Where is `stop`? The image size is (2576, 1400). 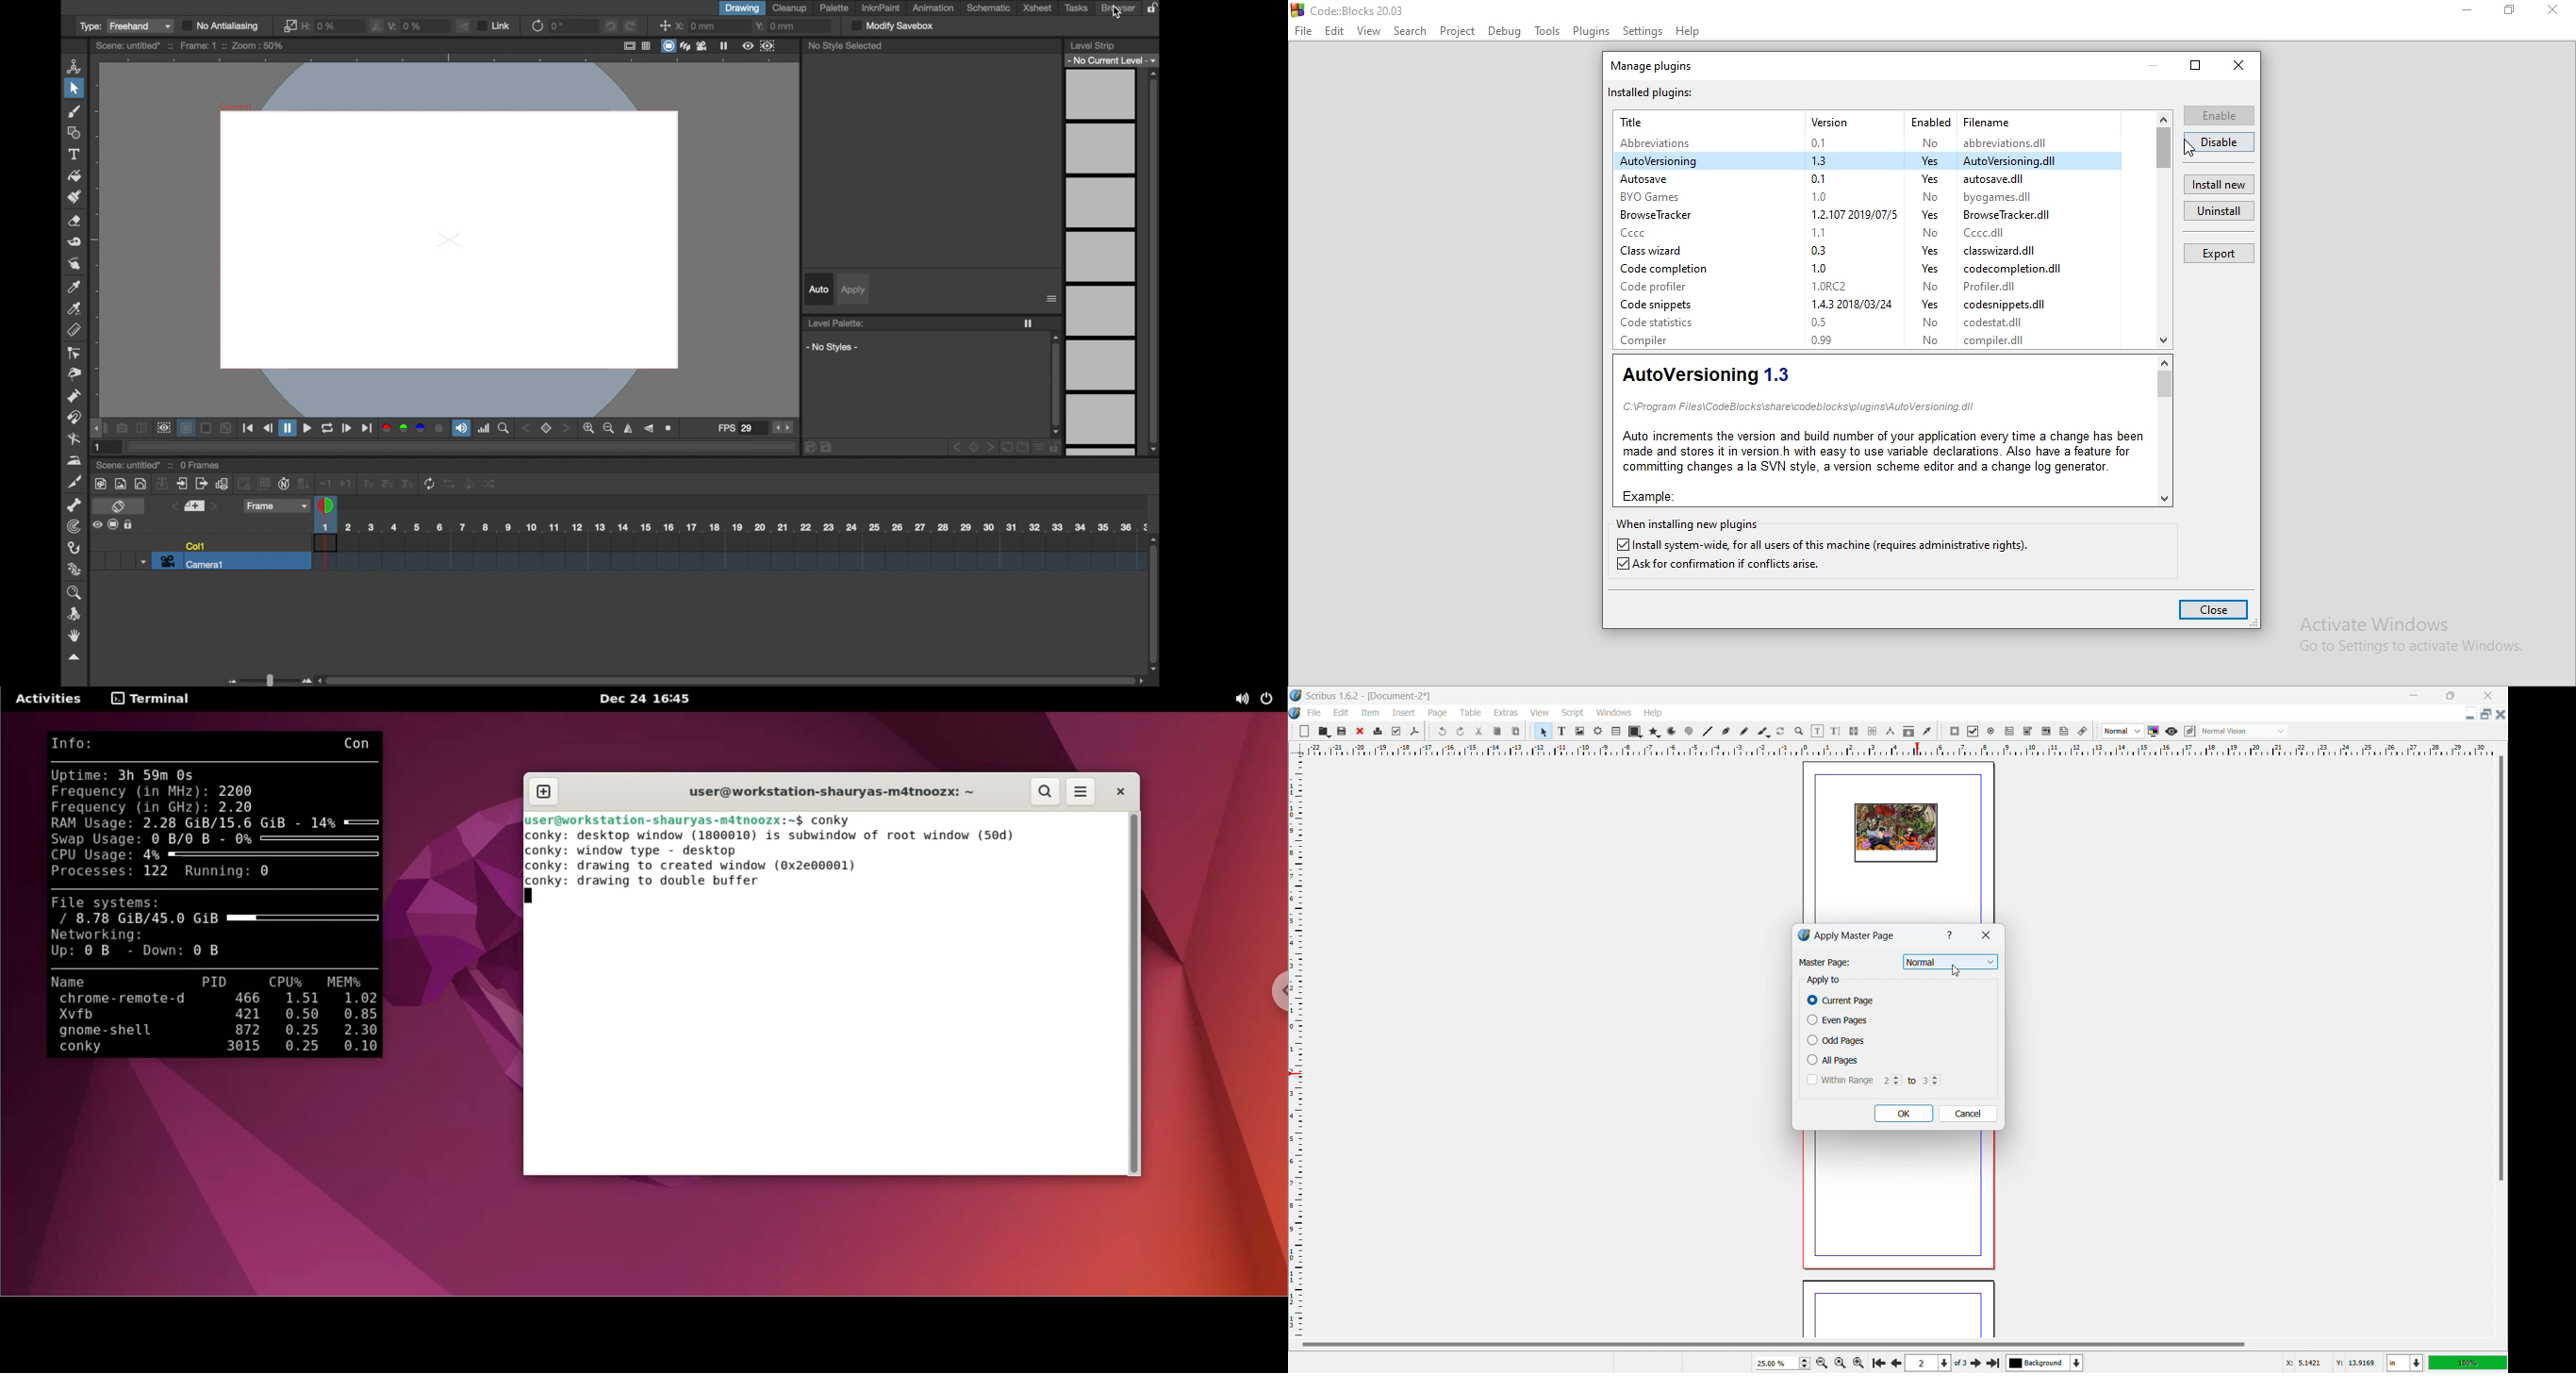
stop is located at coordinates (548, 428).